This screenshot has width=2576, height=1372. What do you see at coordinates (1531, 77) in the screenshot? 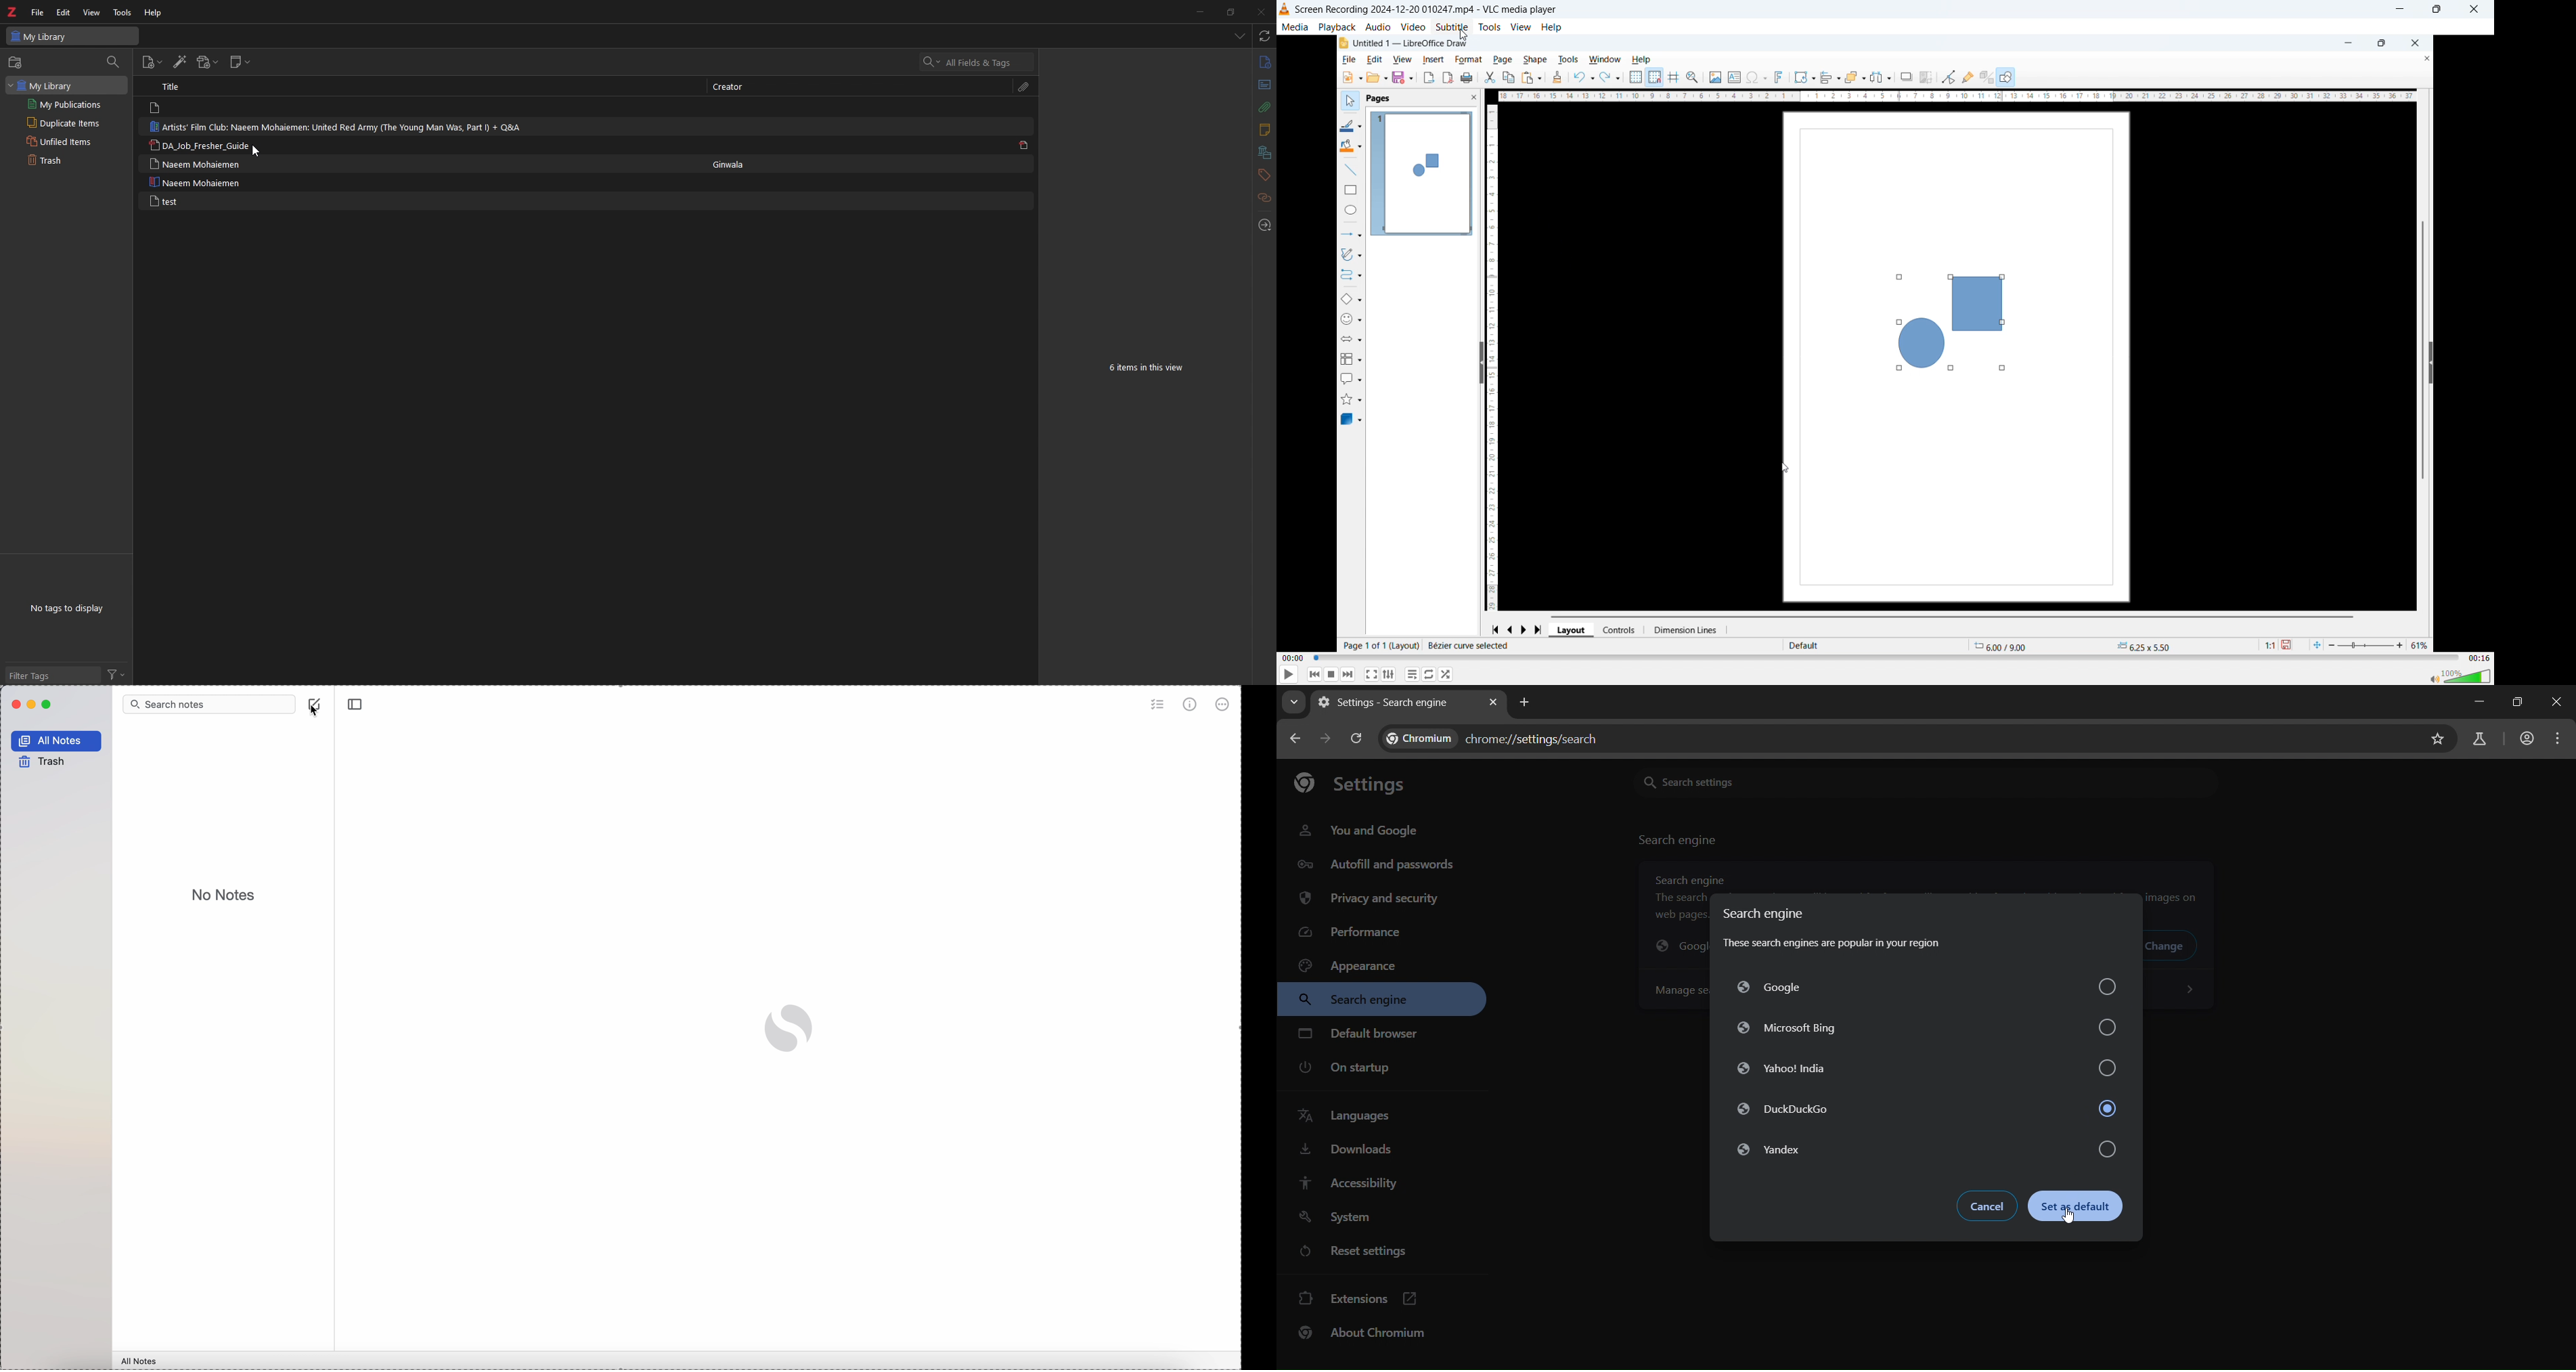
I see `paste` at bounding box center [1531, 77].